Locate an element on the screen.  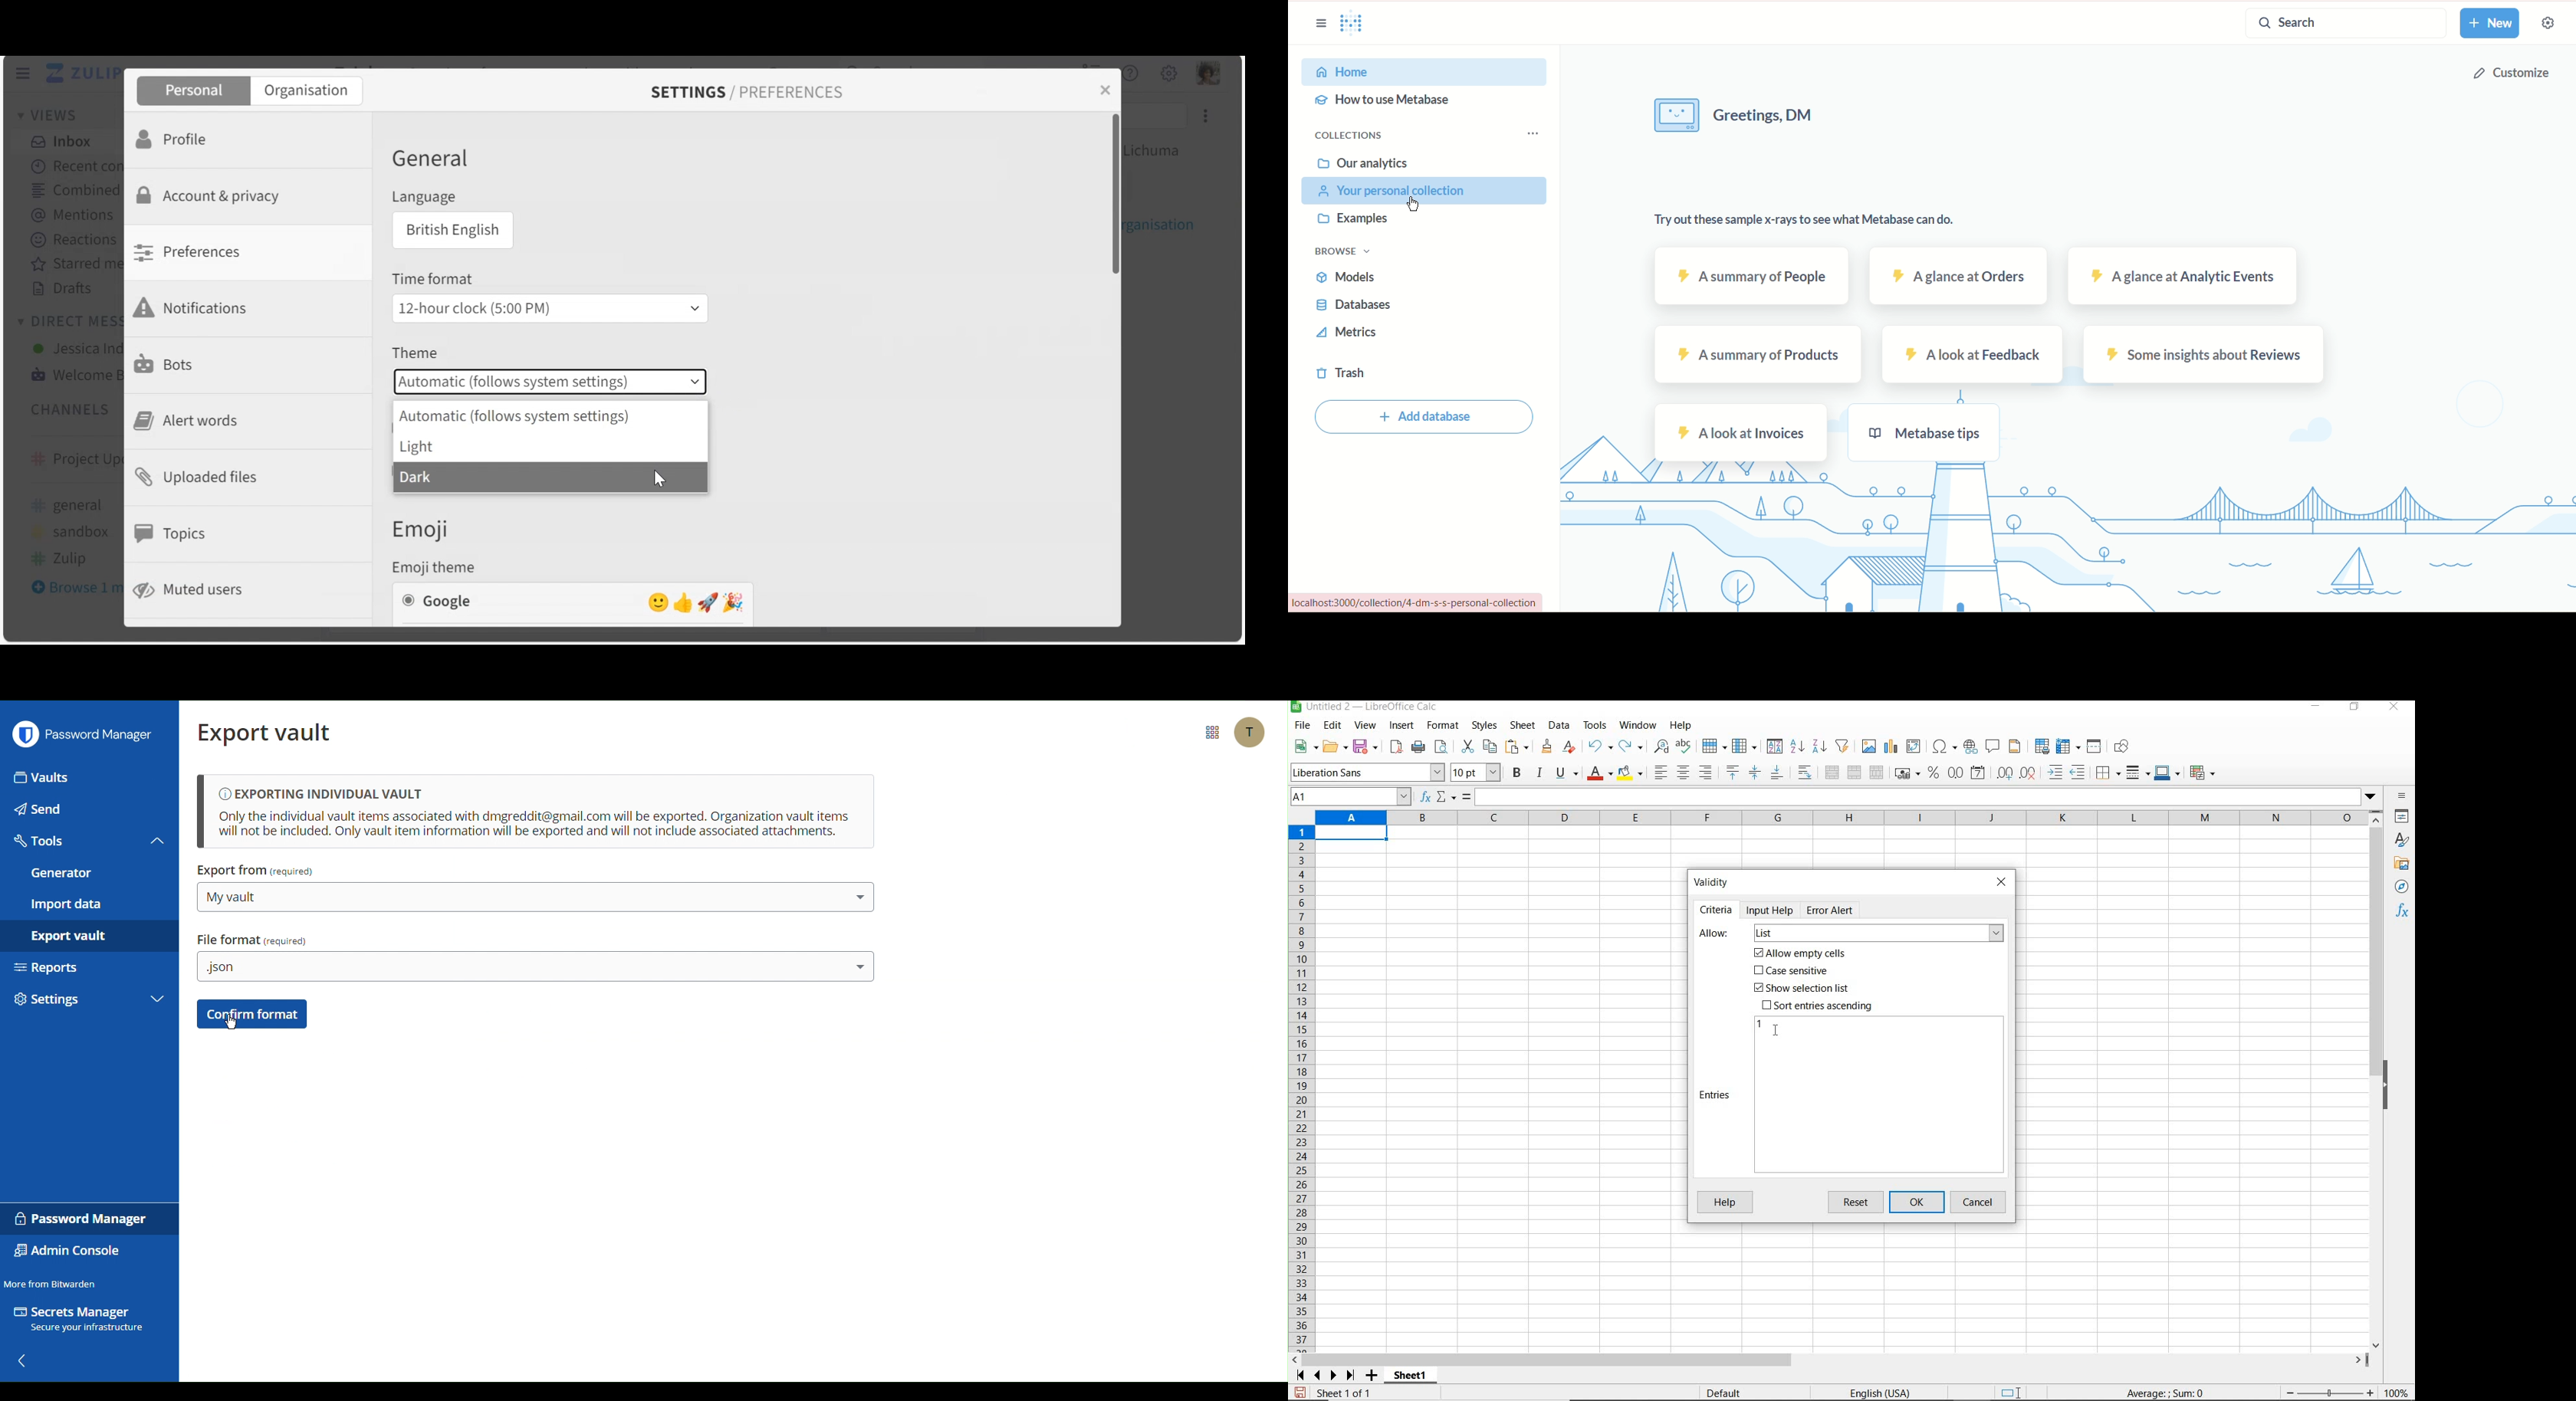
format as currency is located at coordinates (1907, 772).